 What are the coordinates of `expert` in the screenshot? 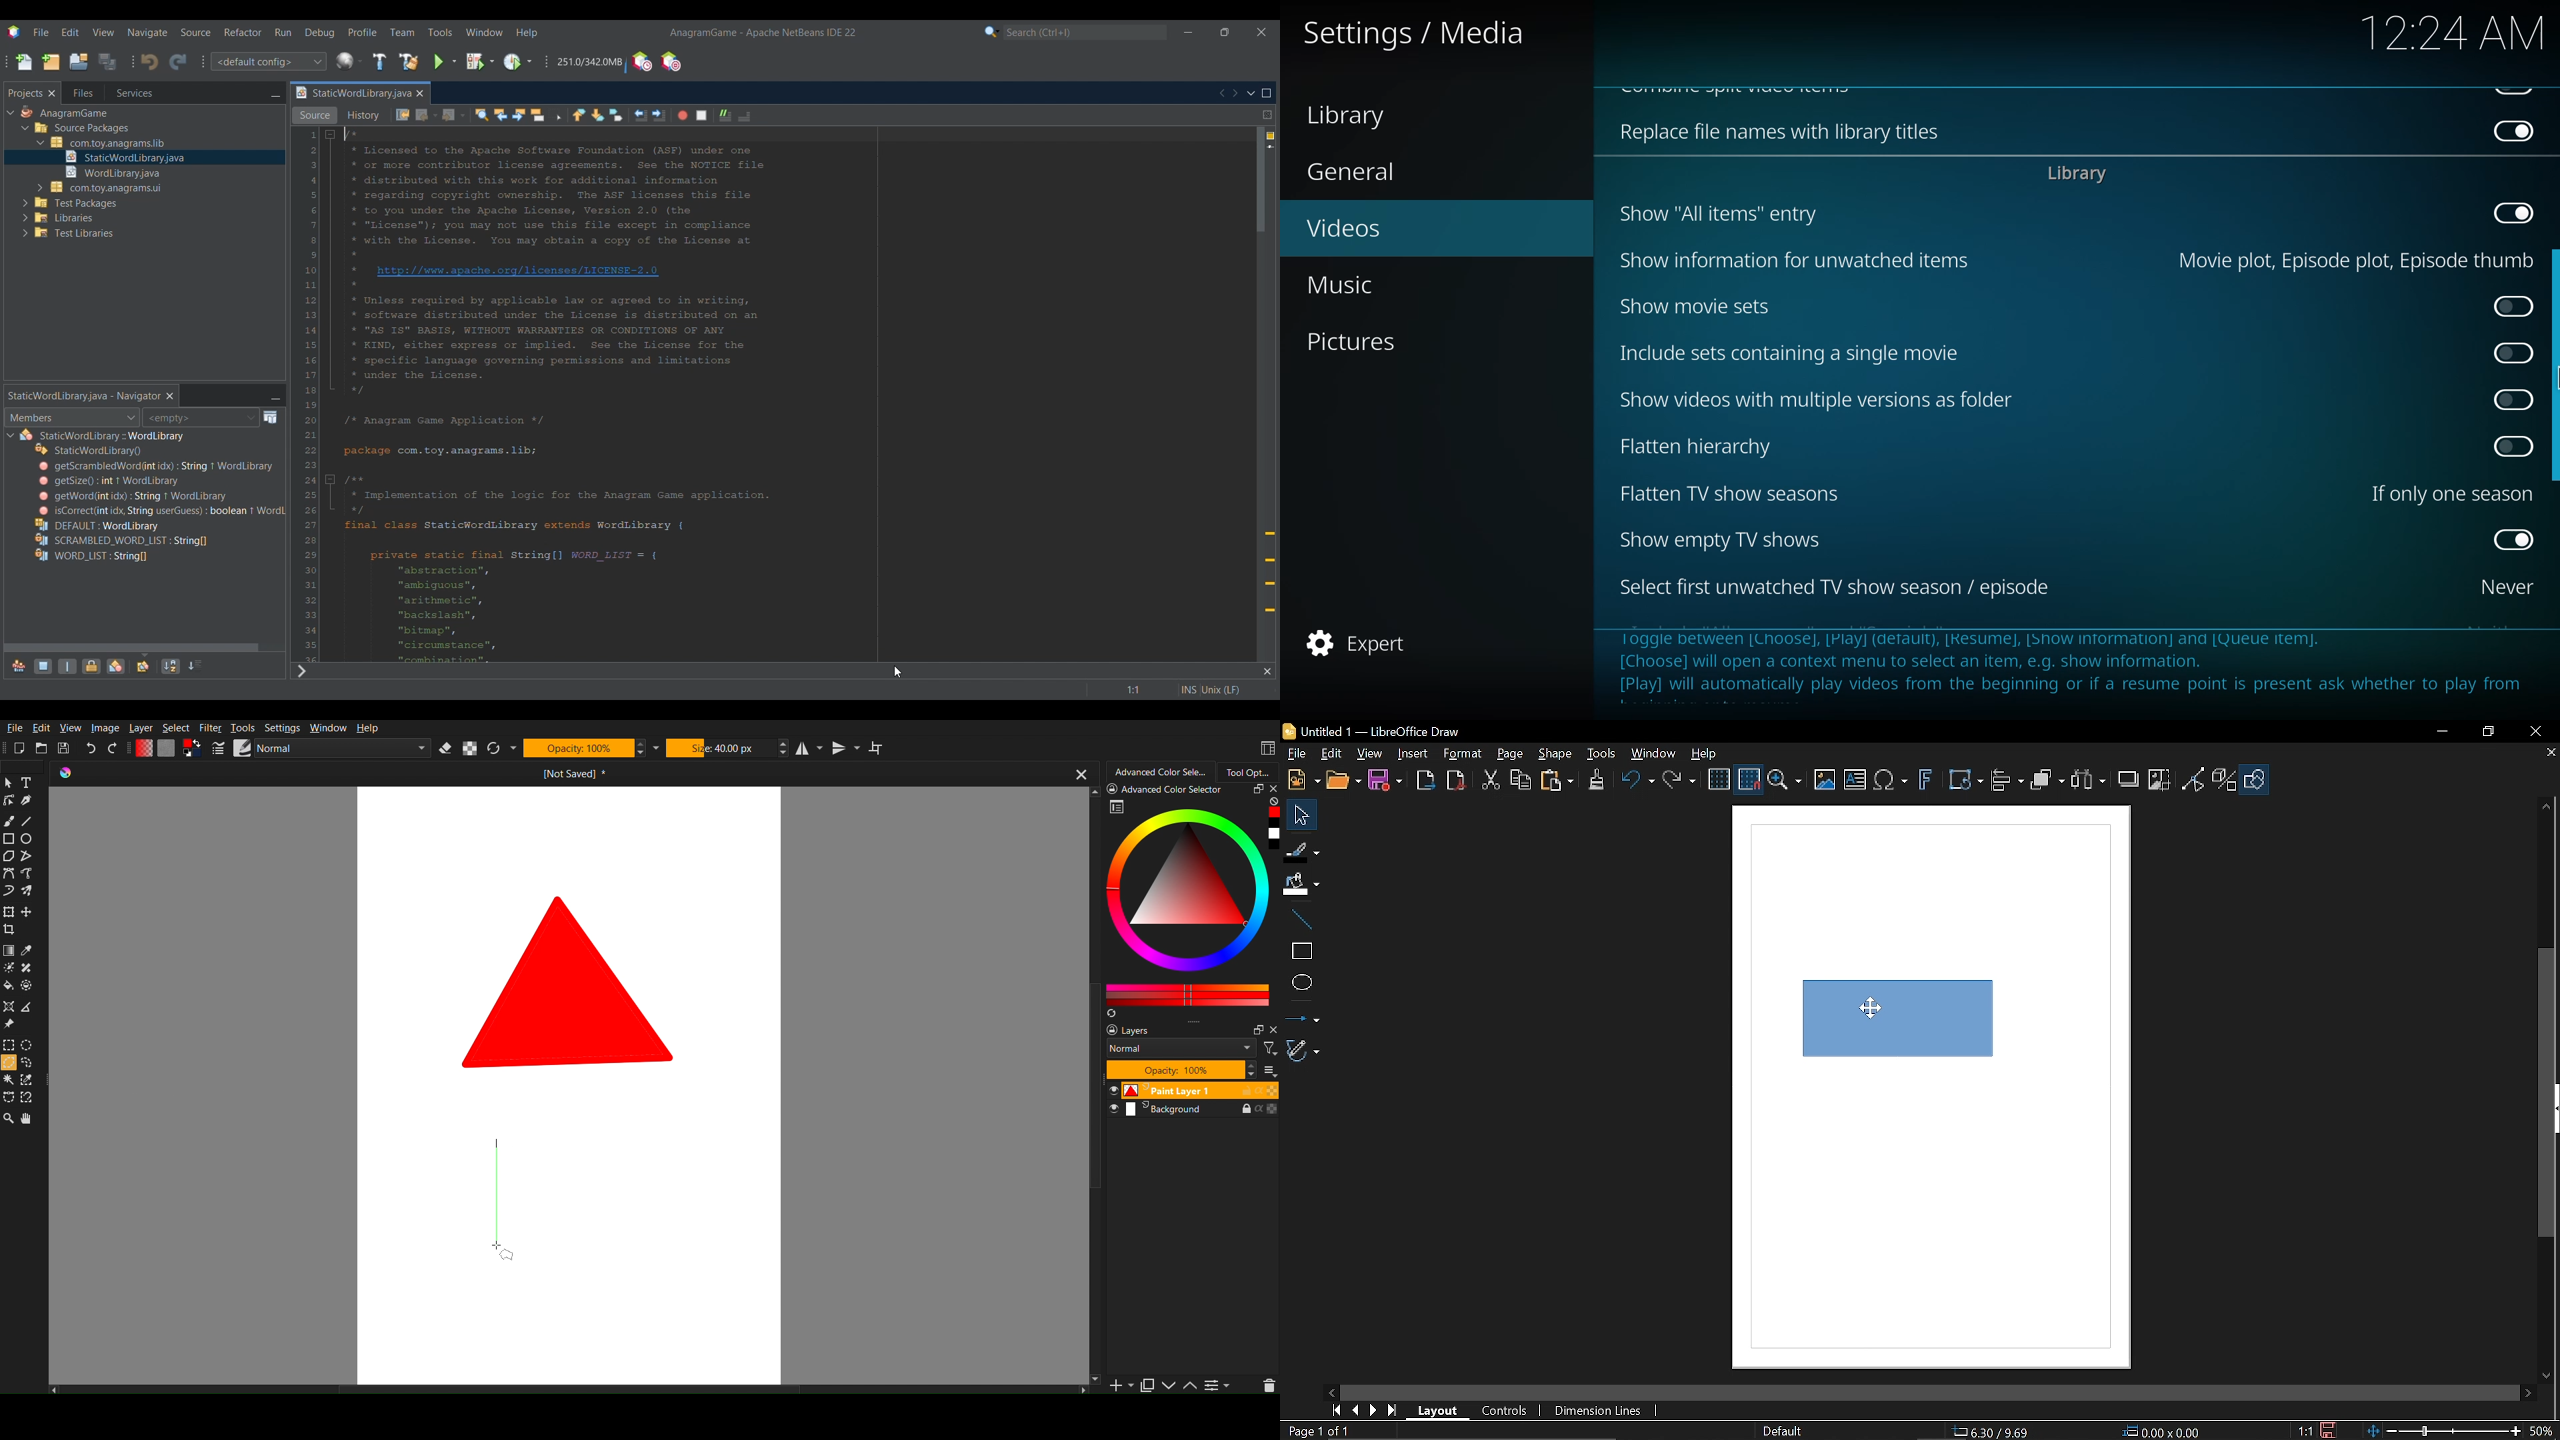 It's located at (1361, 639).